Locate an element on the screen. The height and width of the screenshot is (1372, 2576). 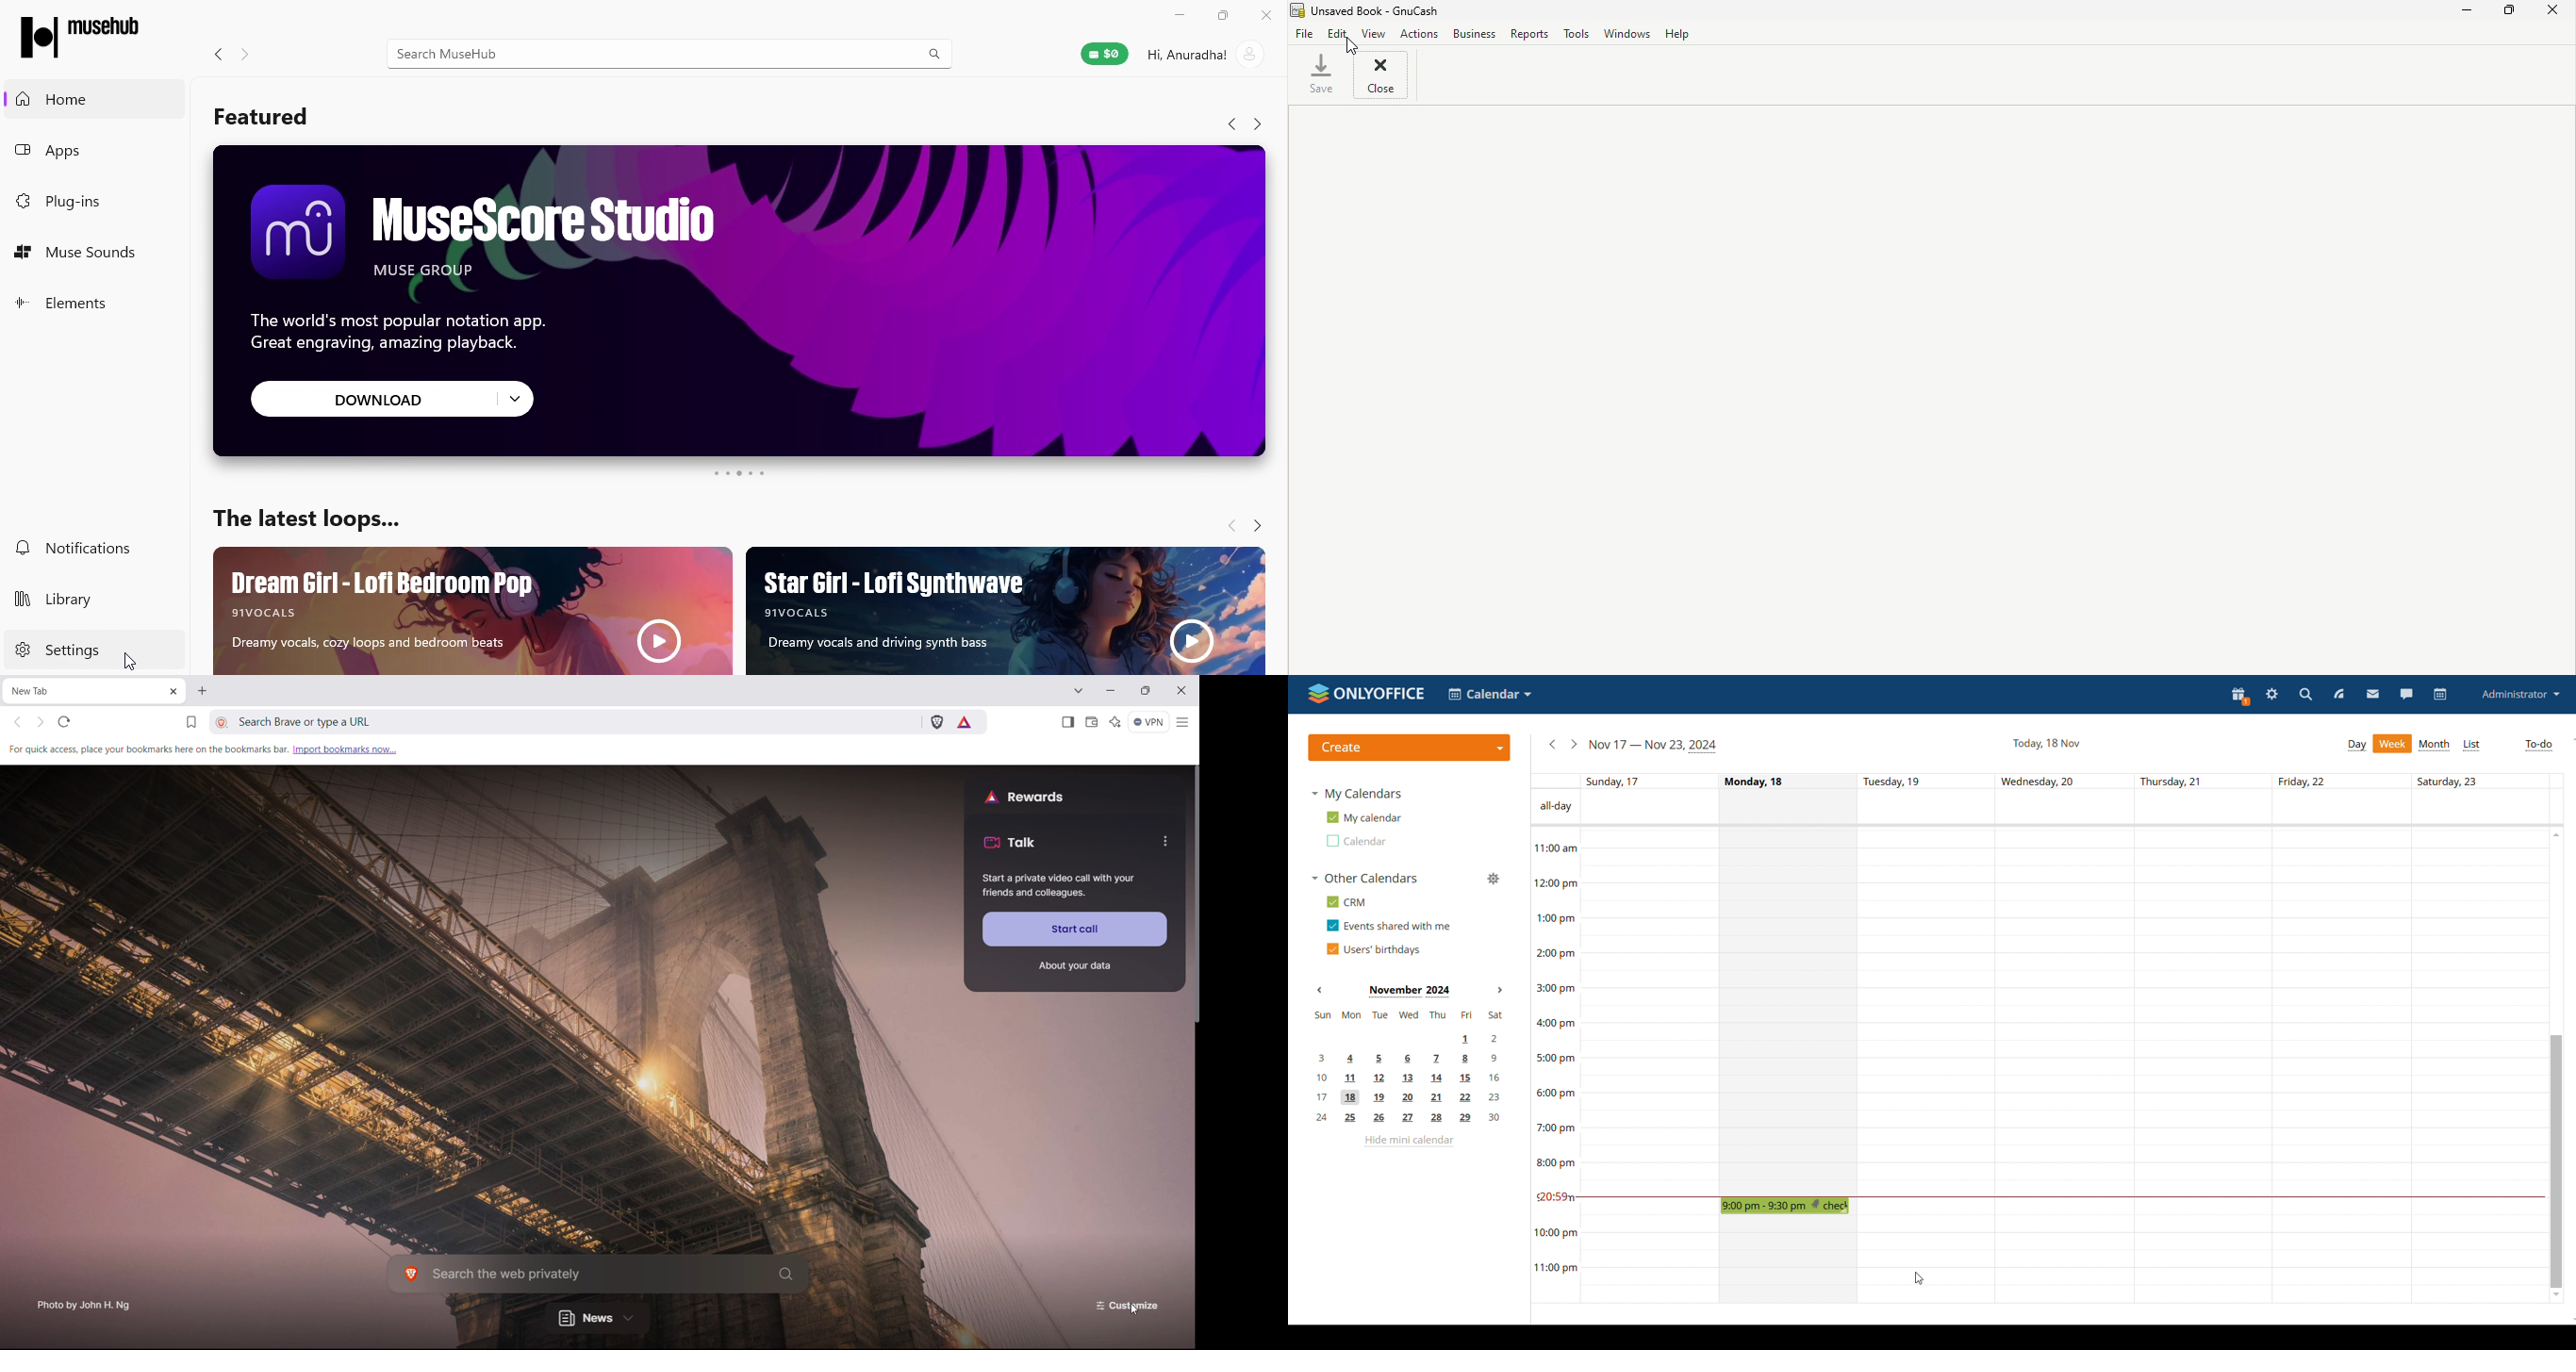
events shared with me is located at coordinates (1388, 927).